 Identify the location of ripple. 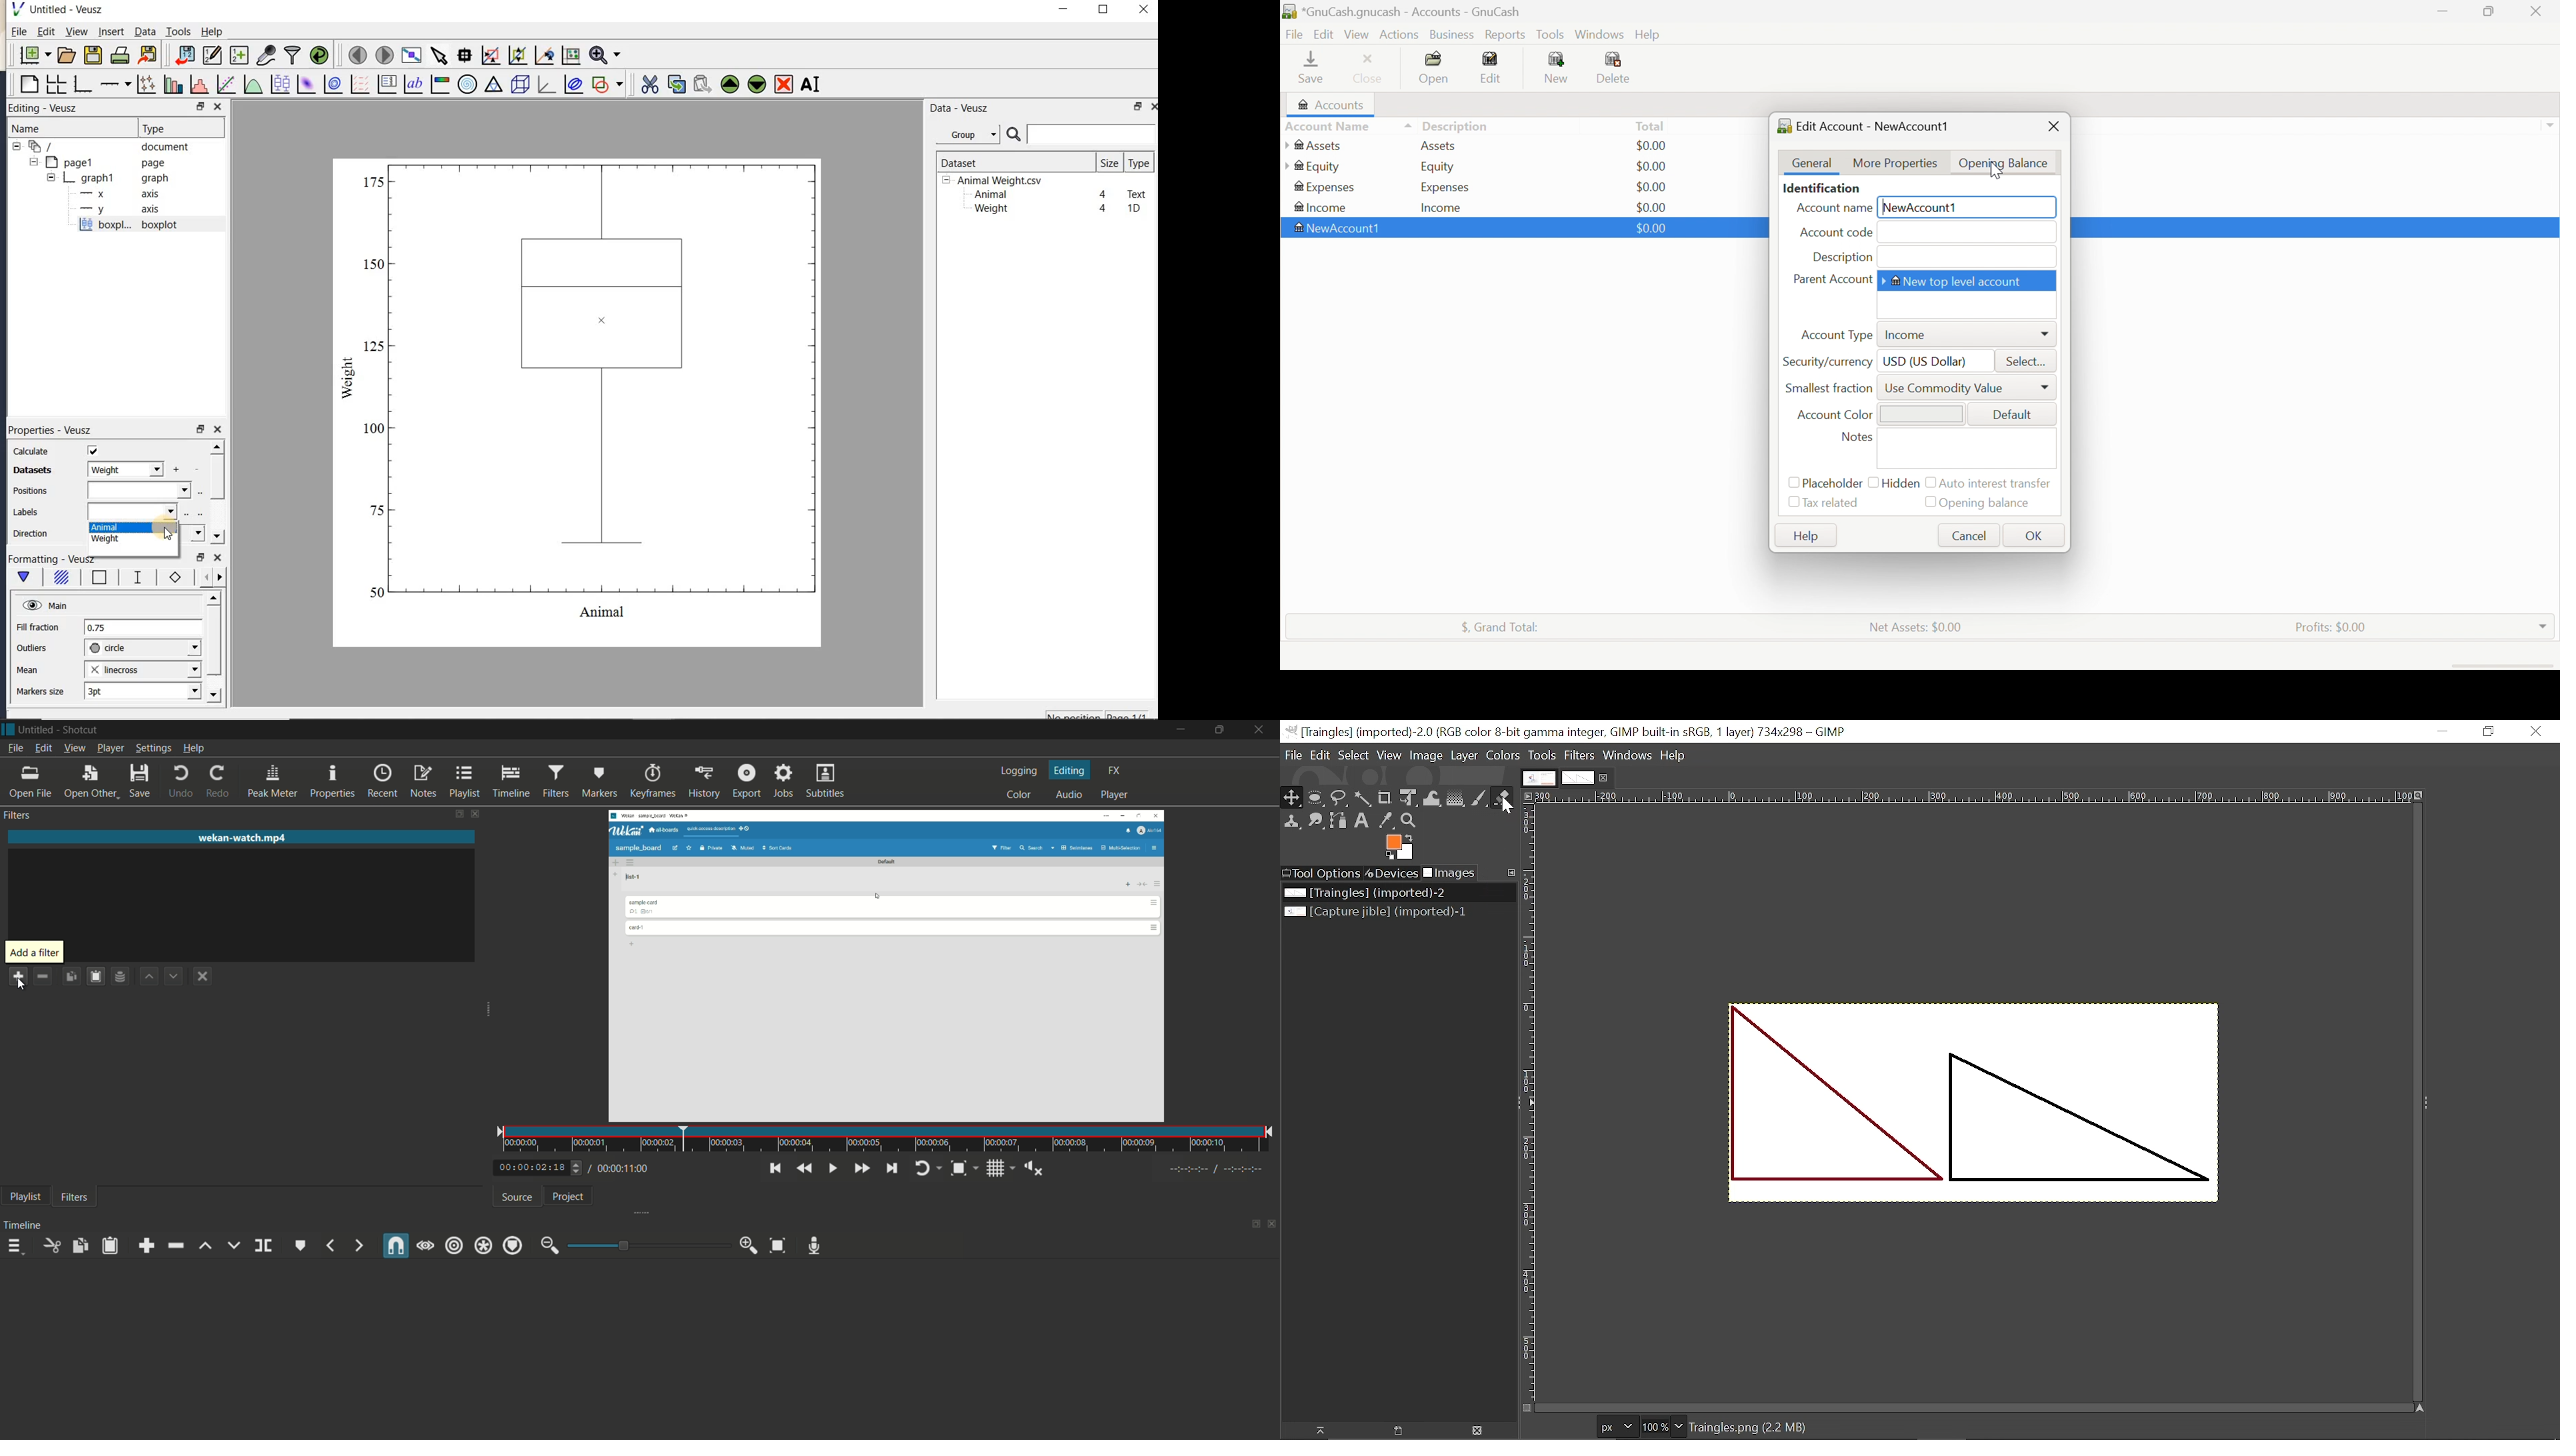
(455, 1246).